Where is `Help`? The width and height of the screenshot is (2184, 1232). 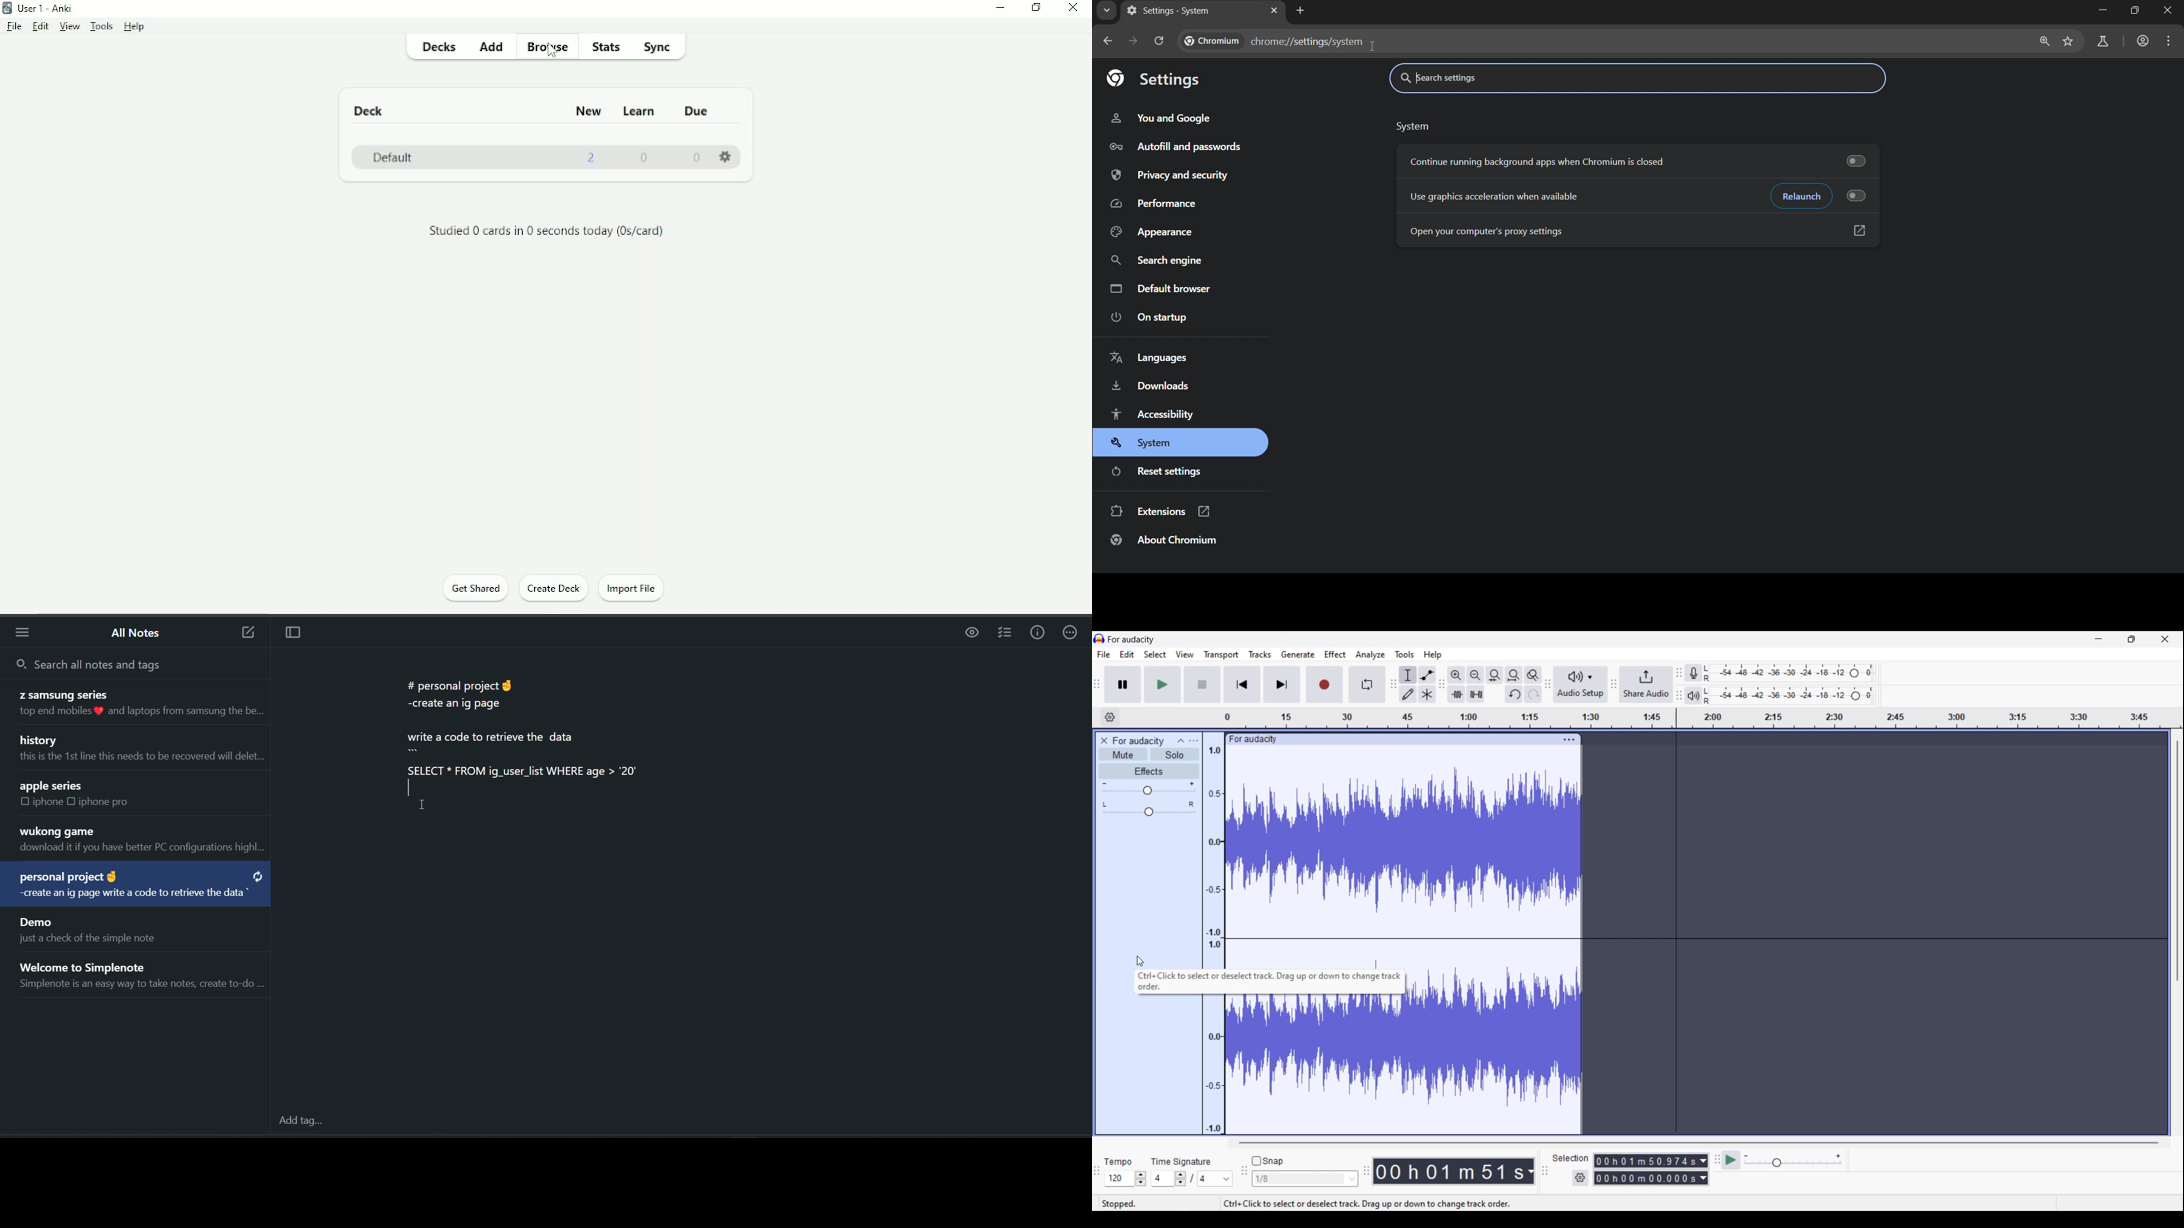 Help is located at coordinates (136, 27).